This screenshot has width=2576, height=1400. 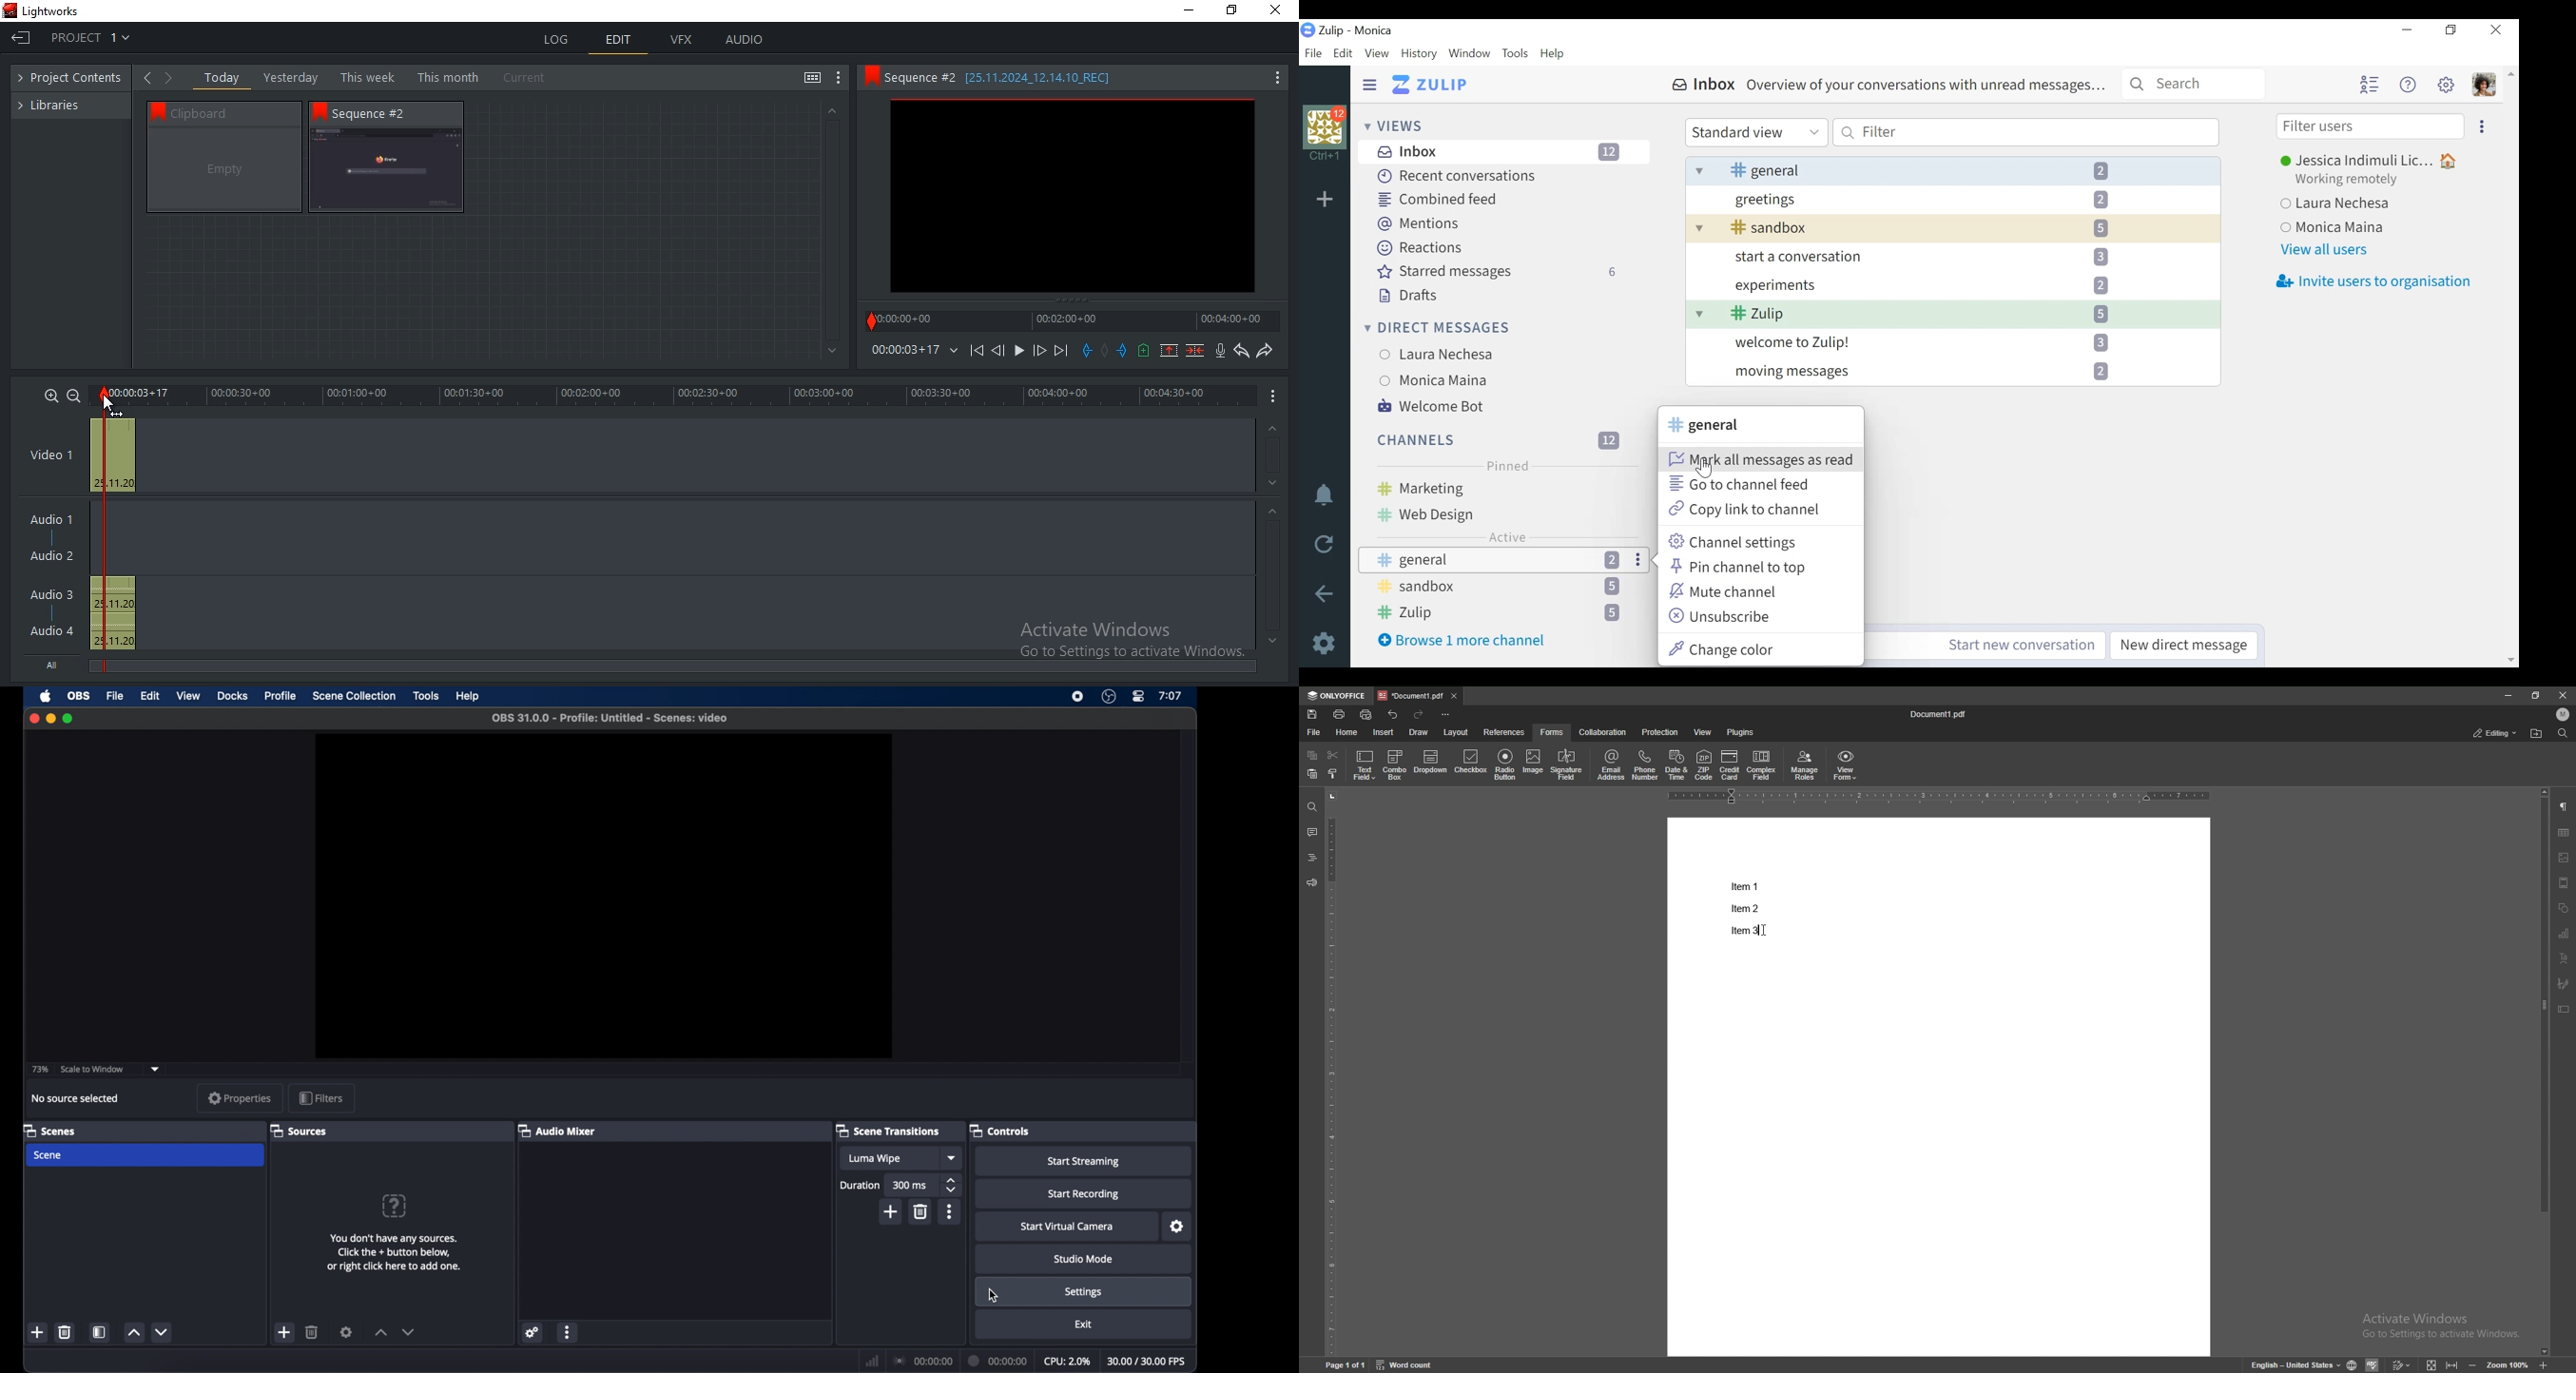 What do you see at coordinates (1456, 732) in the screenshot?
I see `layout` at bounding box center [1456, 732].